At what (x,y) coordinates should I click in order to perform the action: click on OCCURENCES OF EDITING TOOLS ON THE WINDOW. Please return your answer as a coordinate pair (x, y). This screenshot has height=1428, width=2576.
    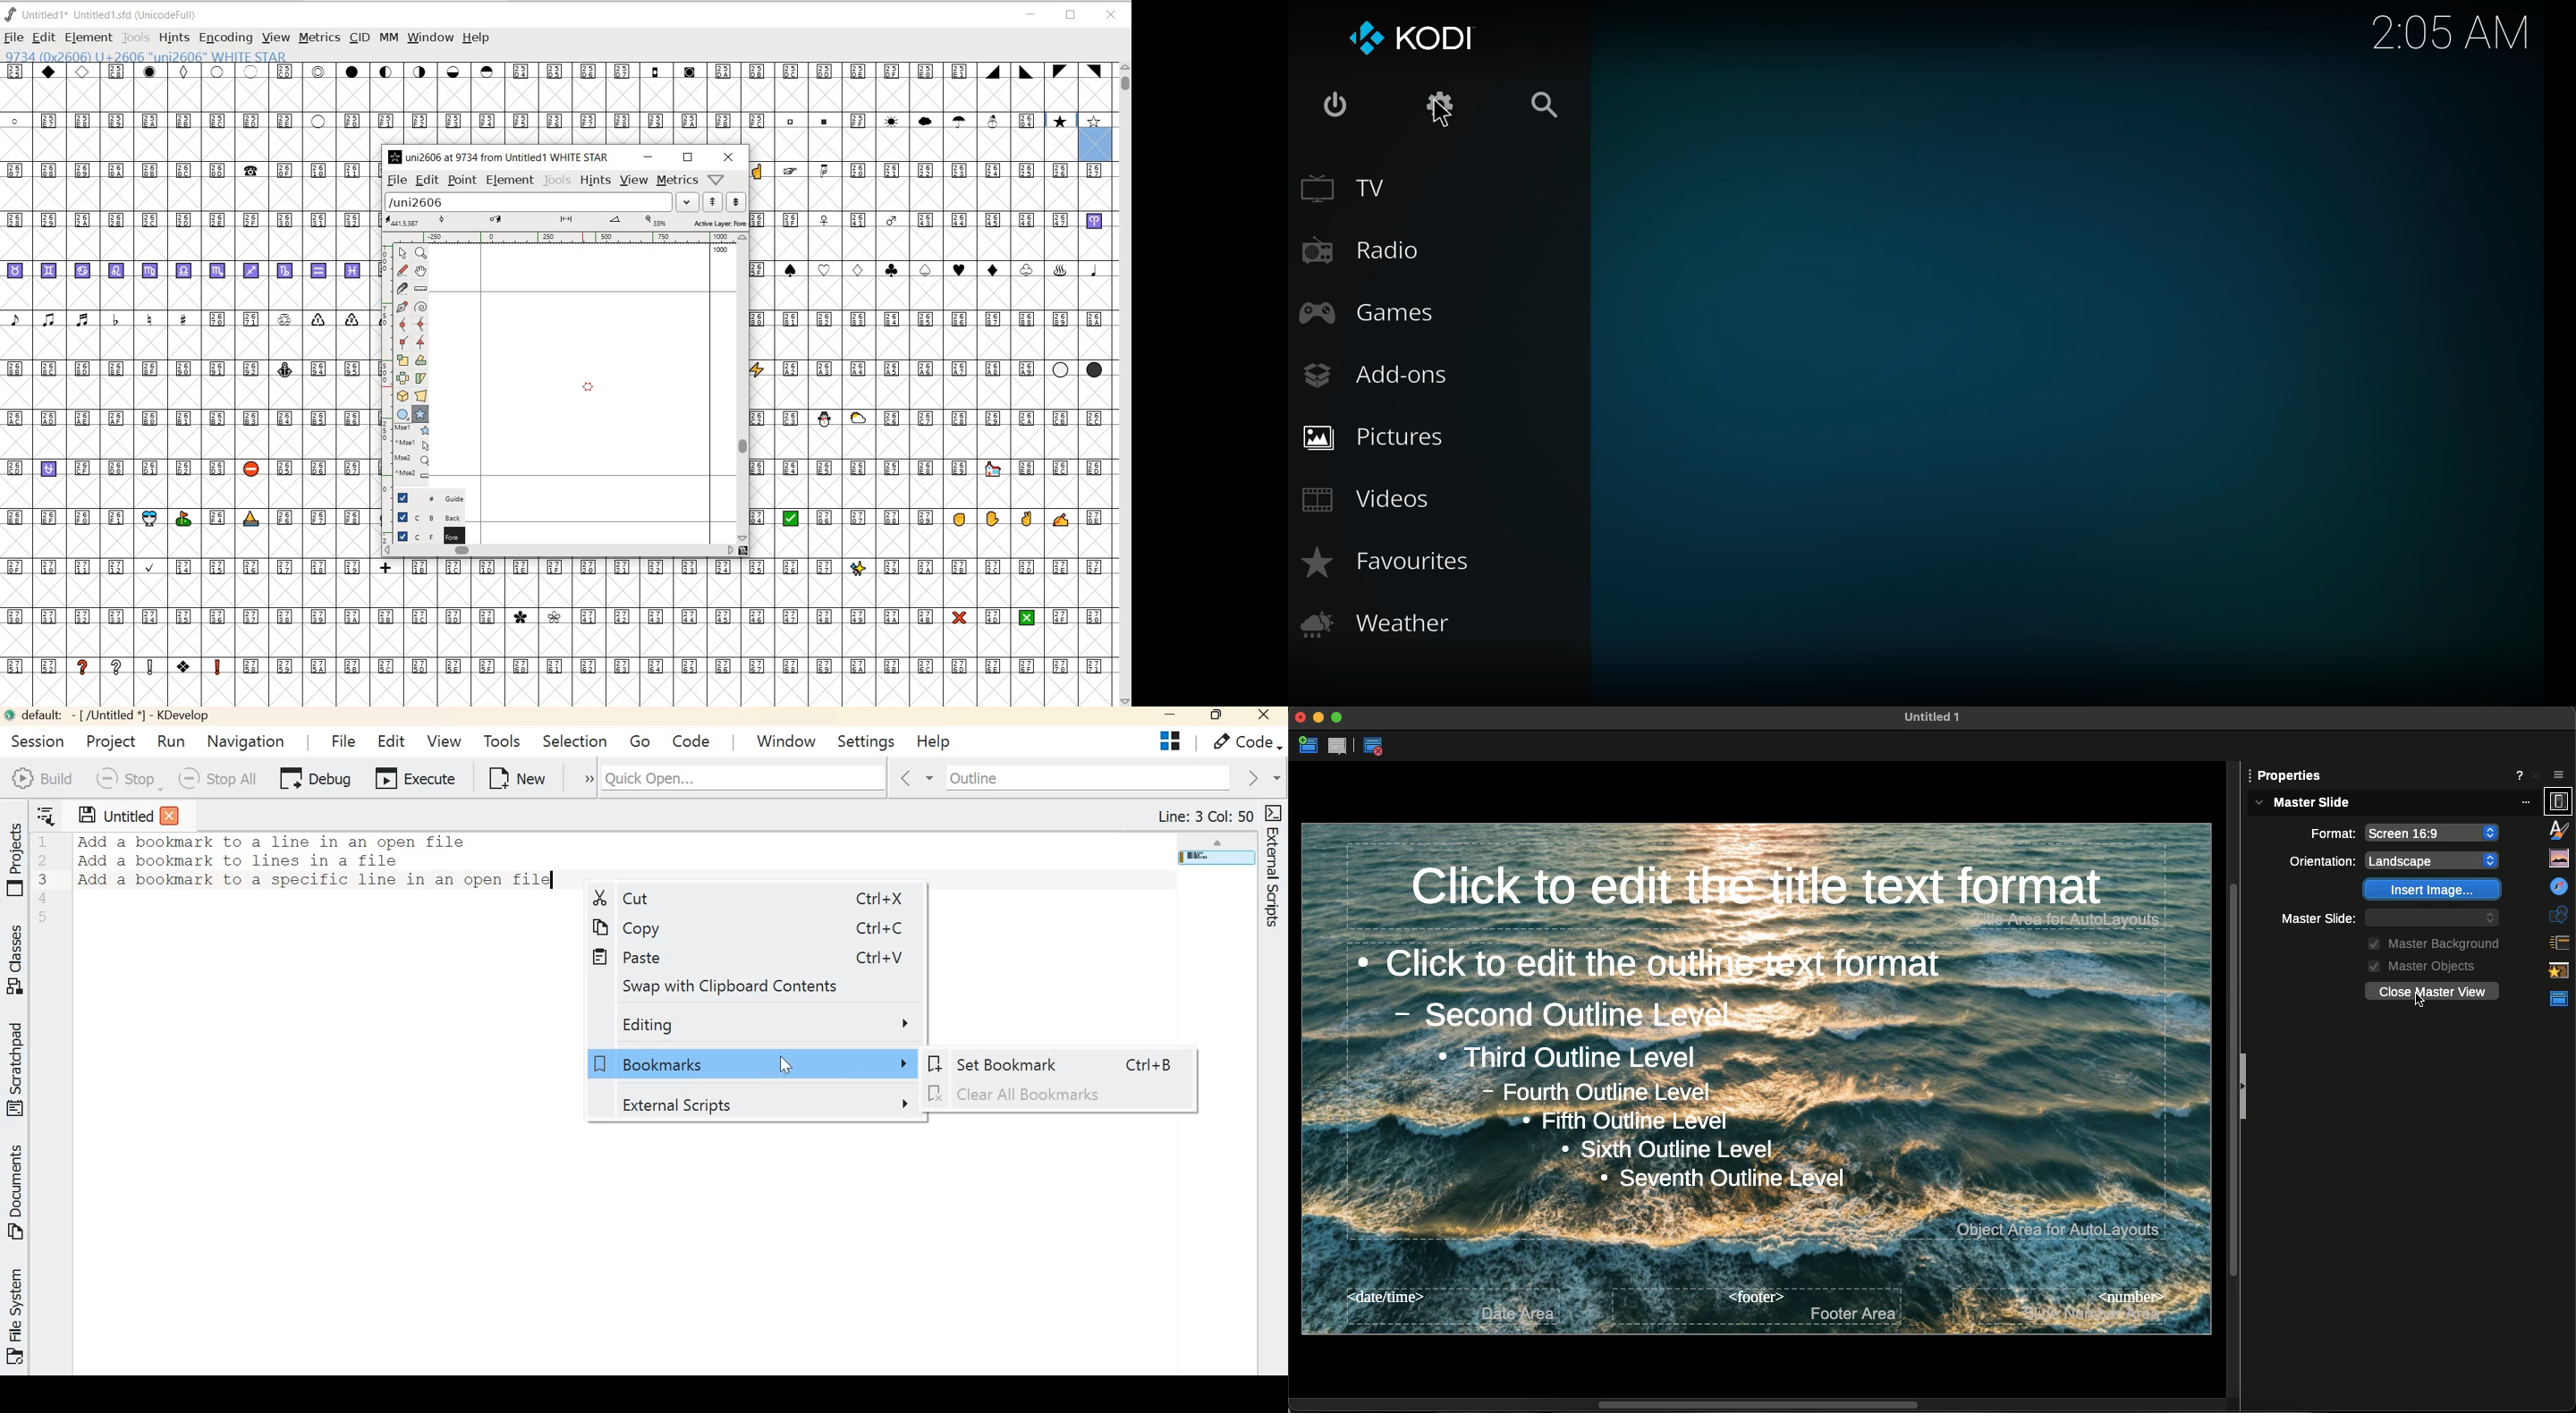
    Looking at the image, I should click on (413, 452).